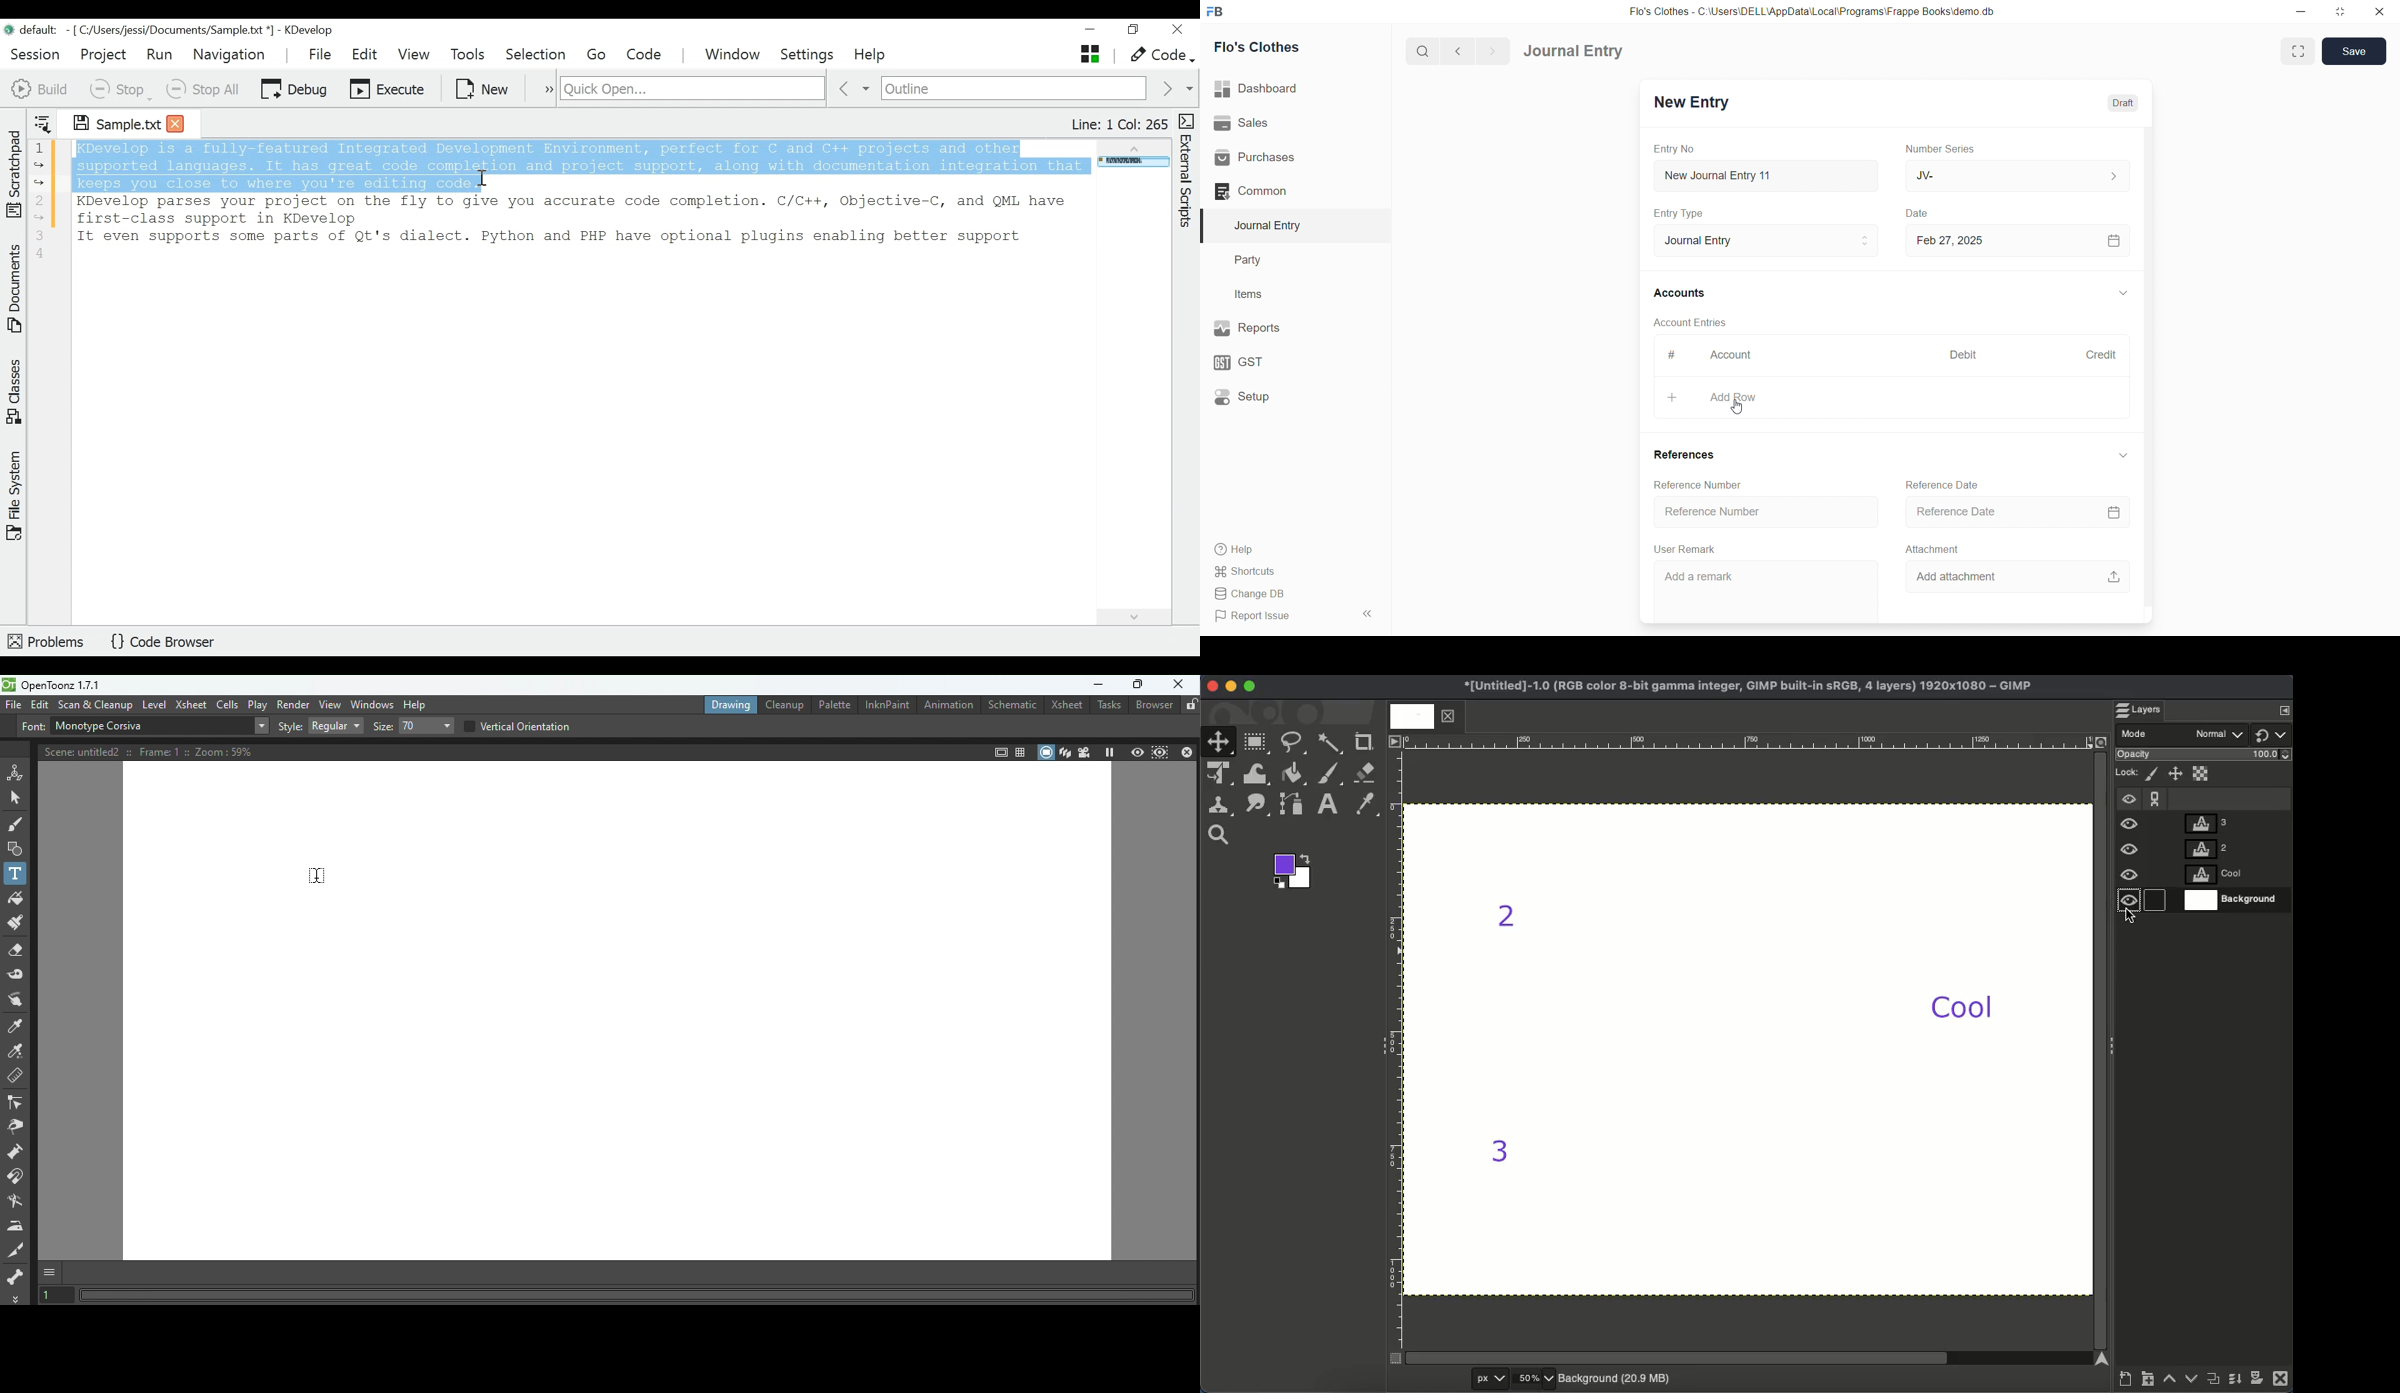 The height and width of the screenshot is (1400, 2408). I want to click on Help, so click(1278, 551).